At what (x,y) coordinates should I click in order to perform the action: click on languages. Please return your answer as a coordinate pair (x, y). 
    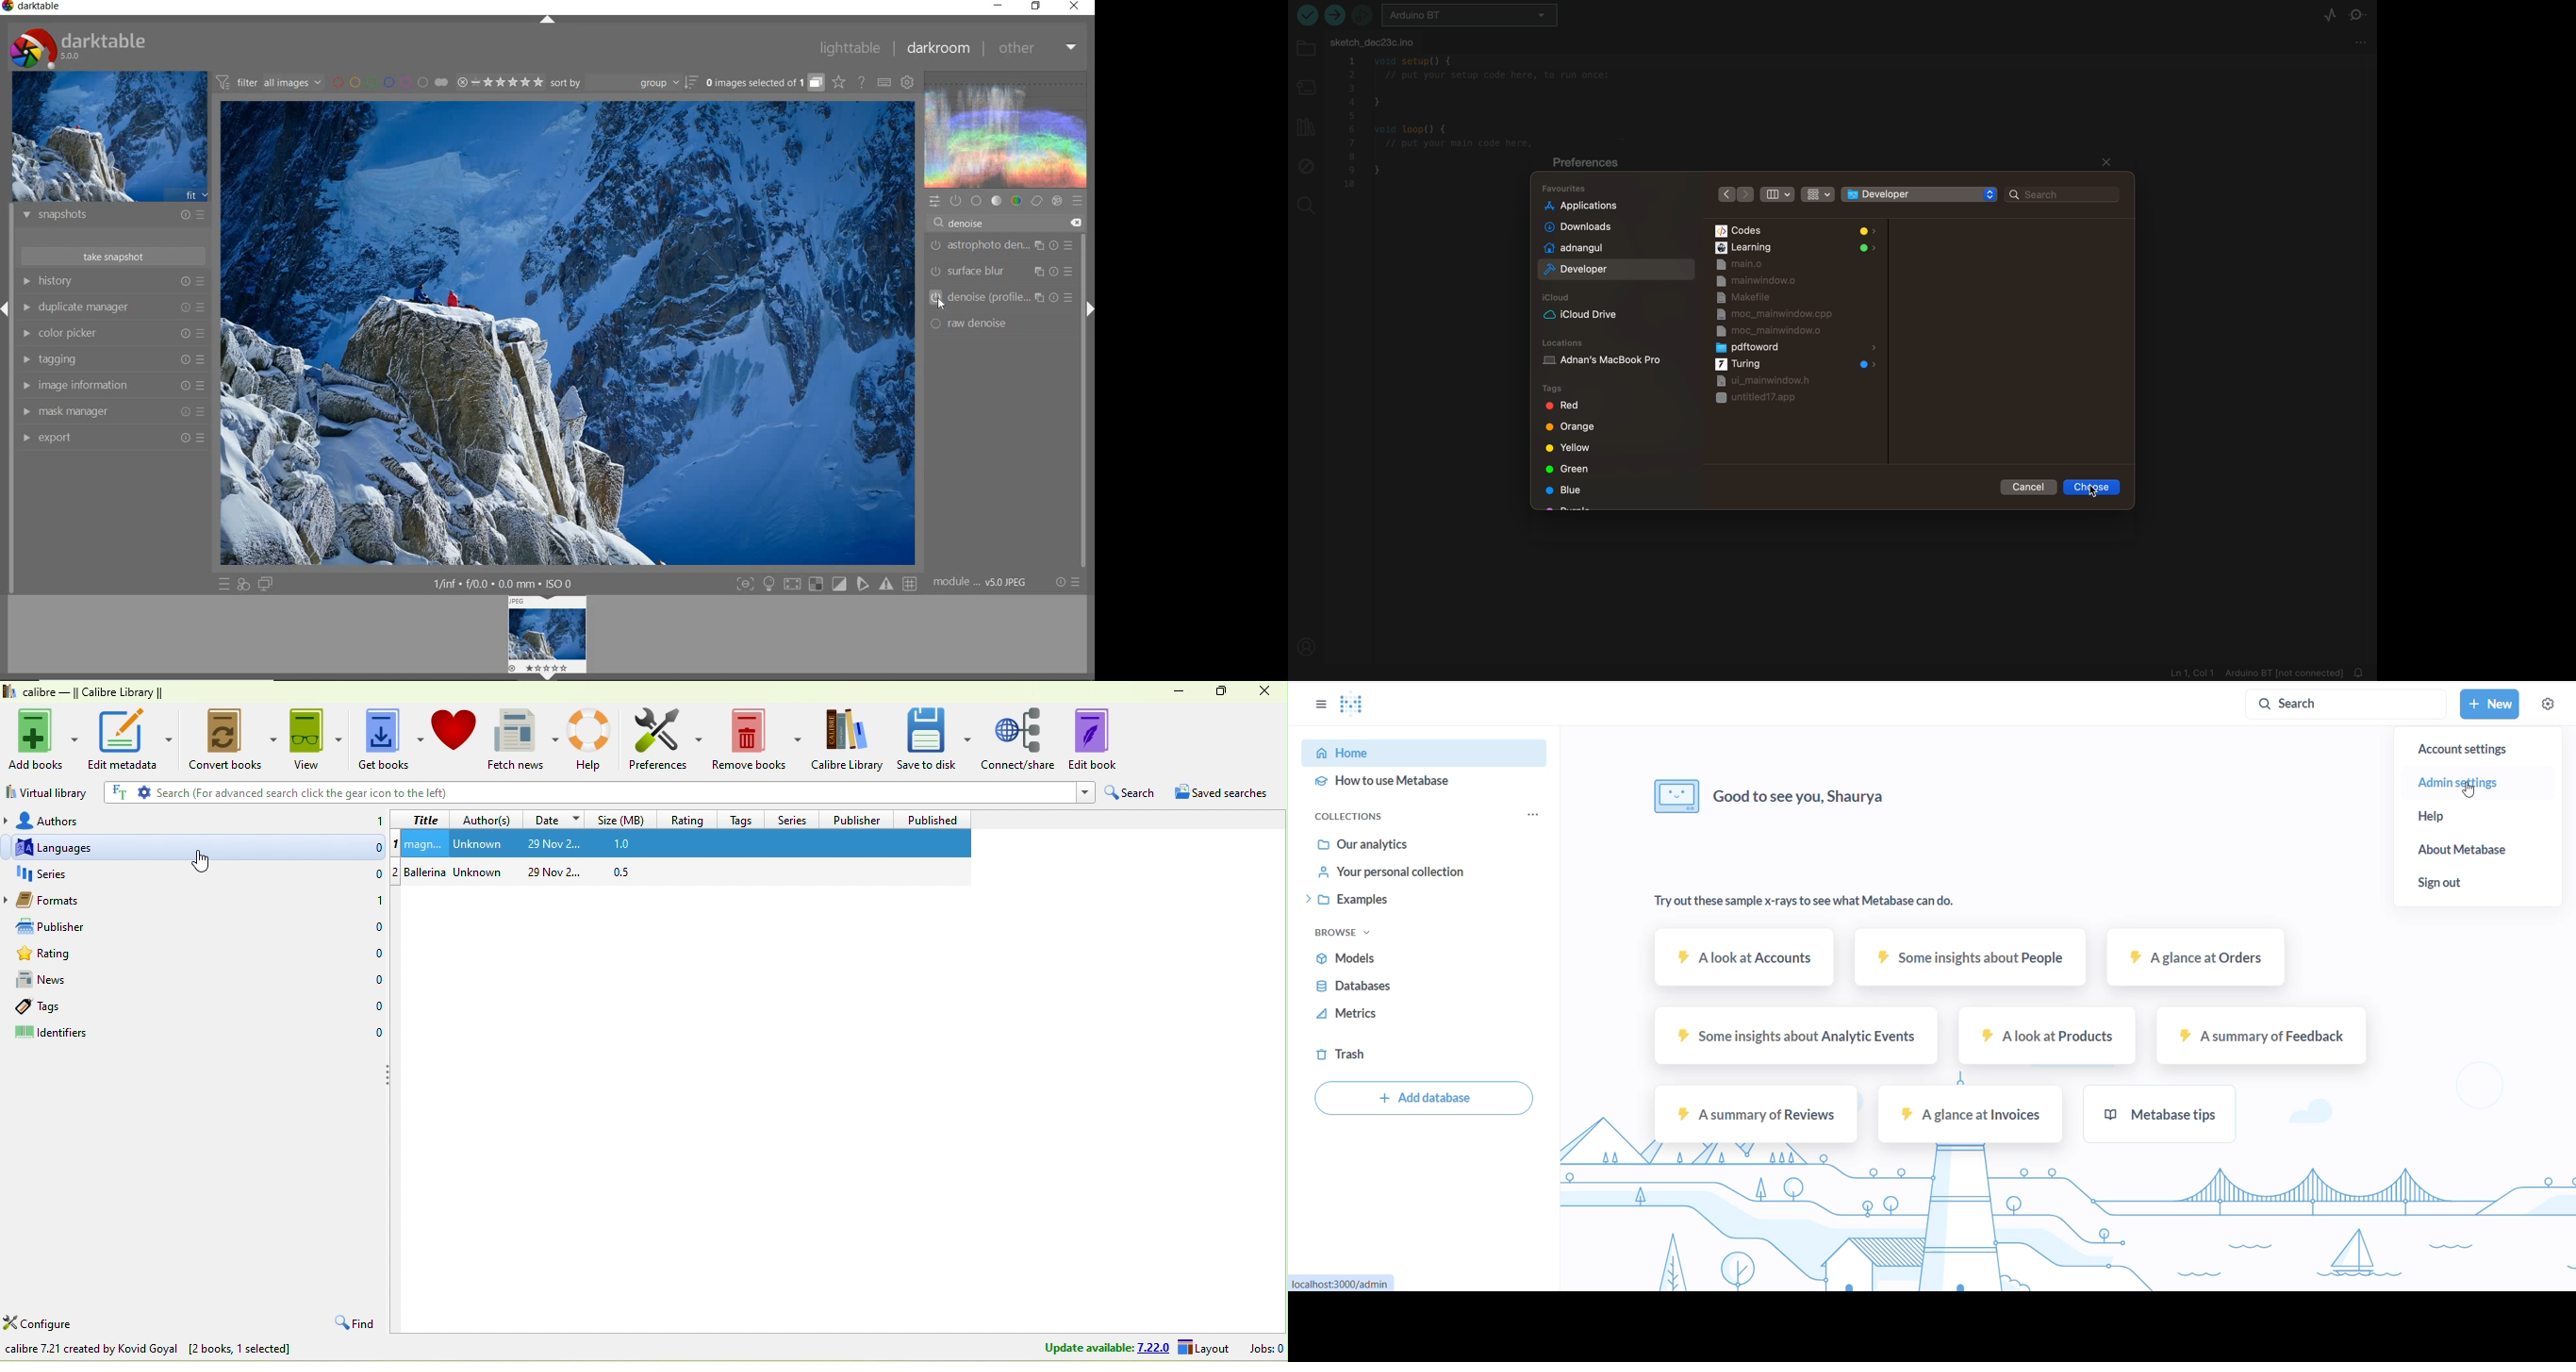
    Looking at the image, I should click on (93, 850).